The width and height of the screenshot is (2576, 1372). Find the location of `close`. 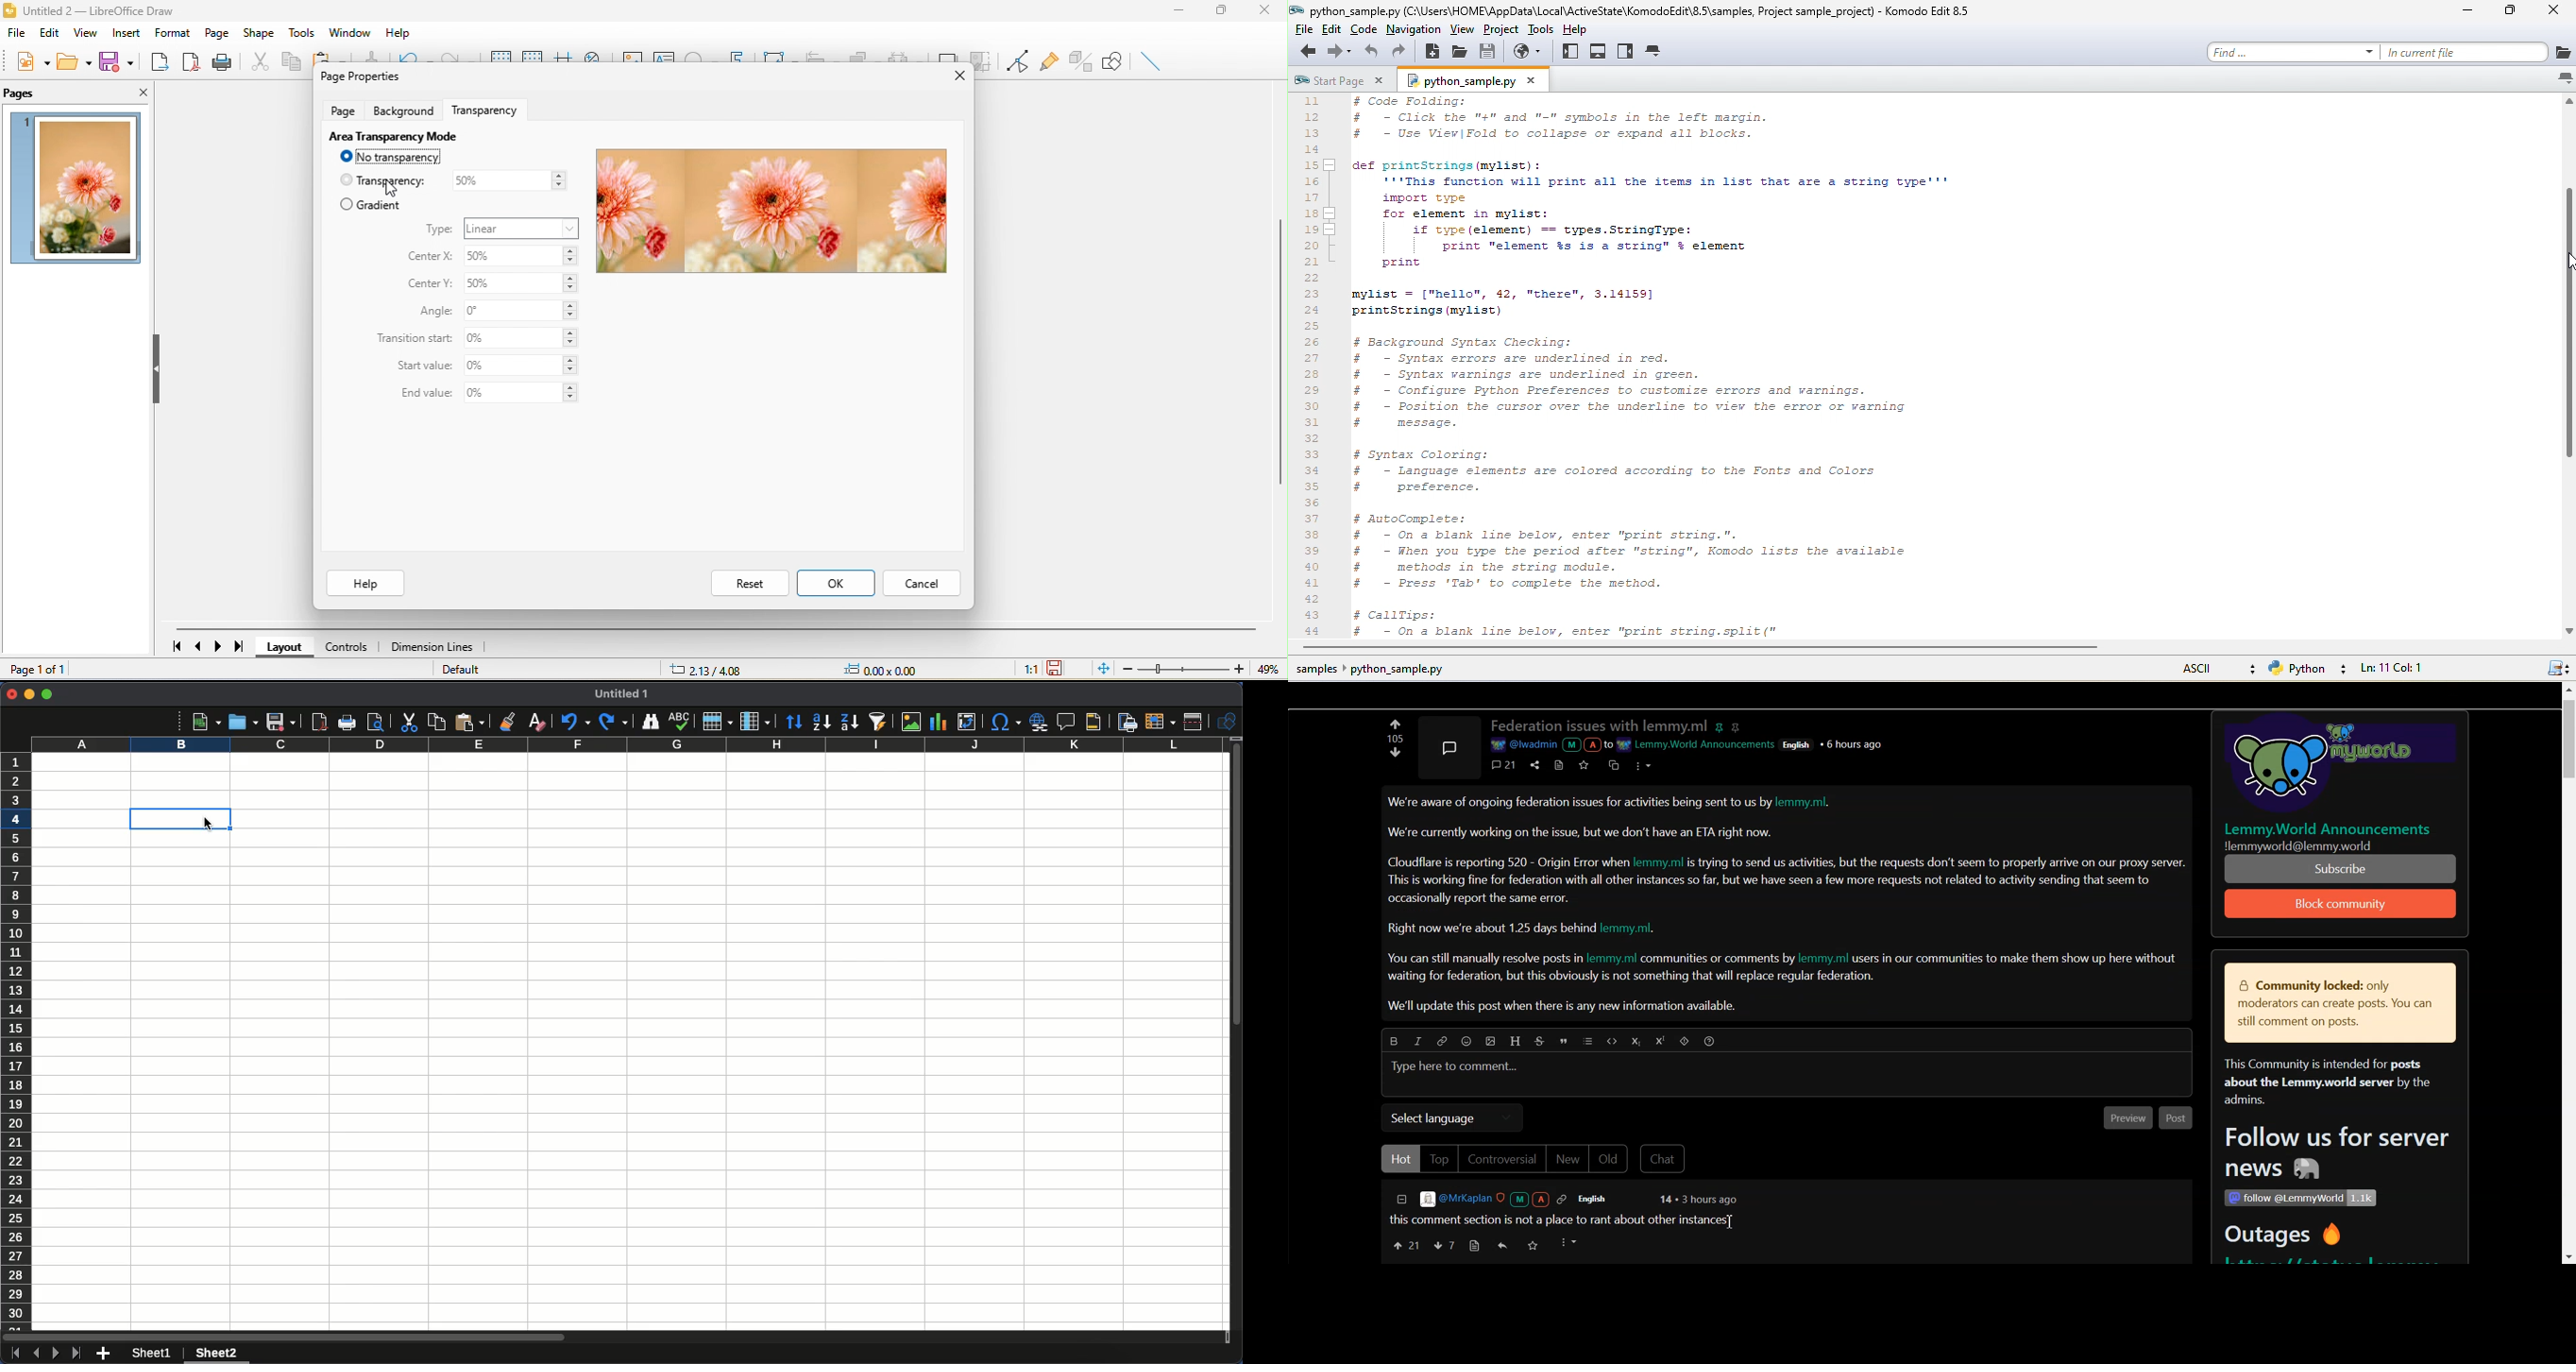

close is located at coordinates (130, 91).